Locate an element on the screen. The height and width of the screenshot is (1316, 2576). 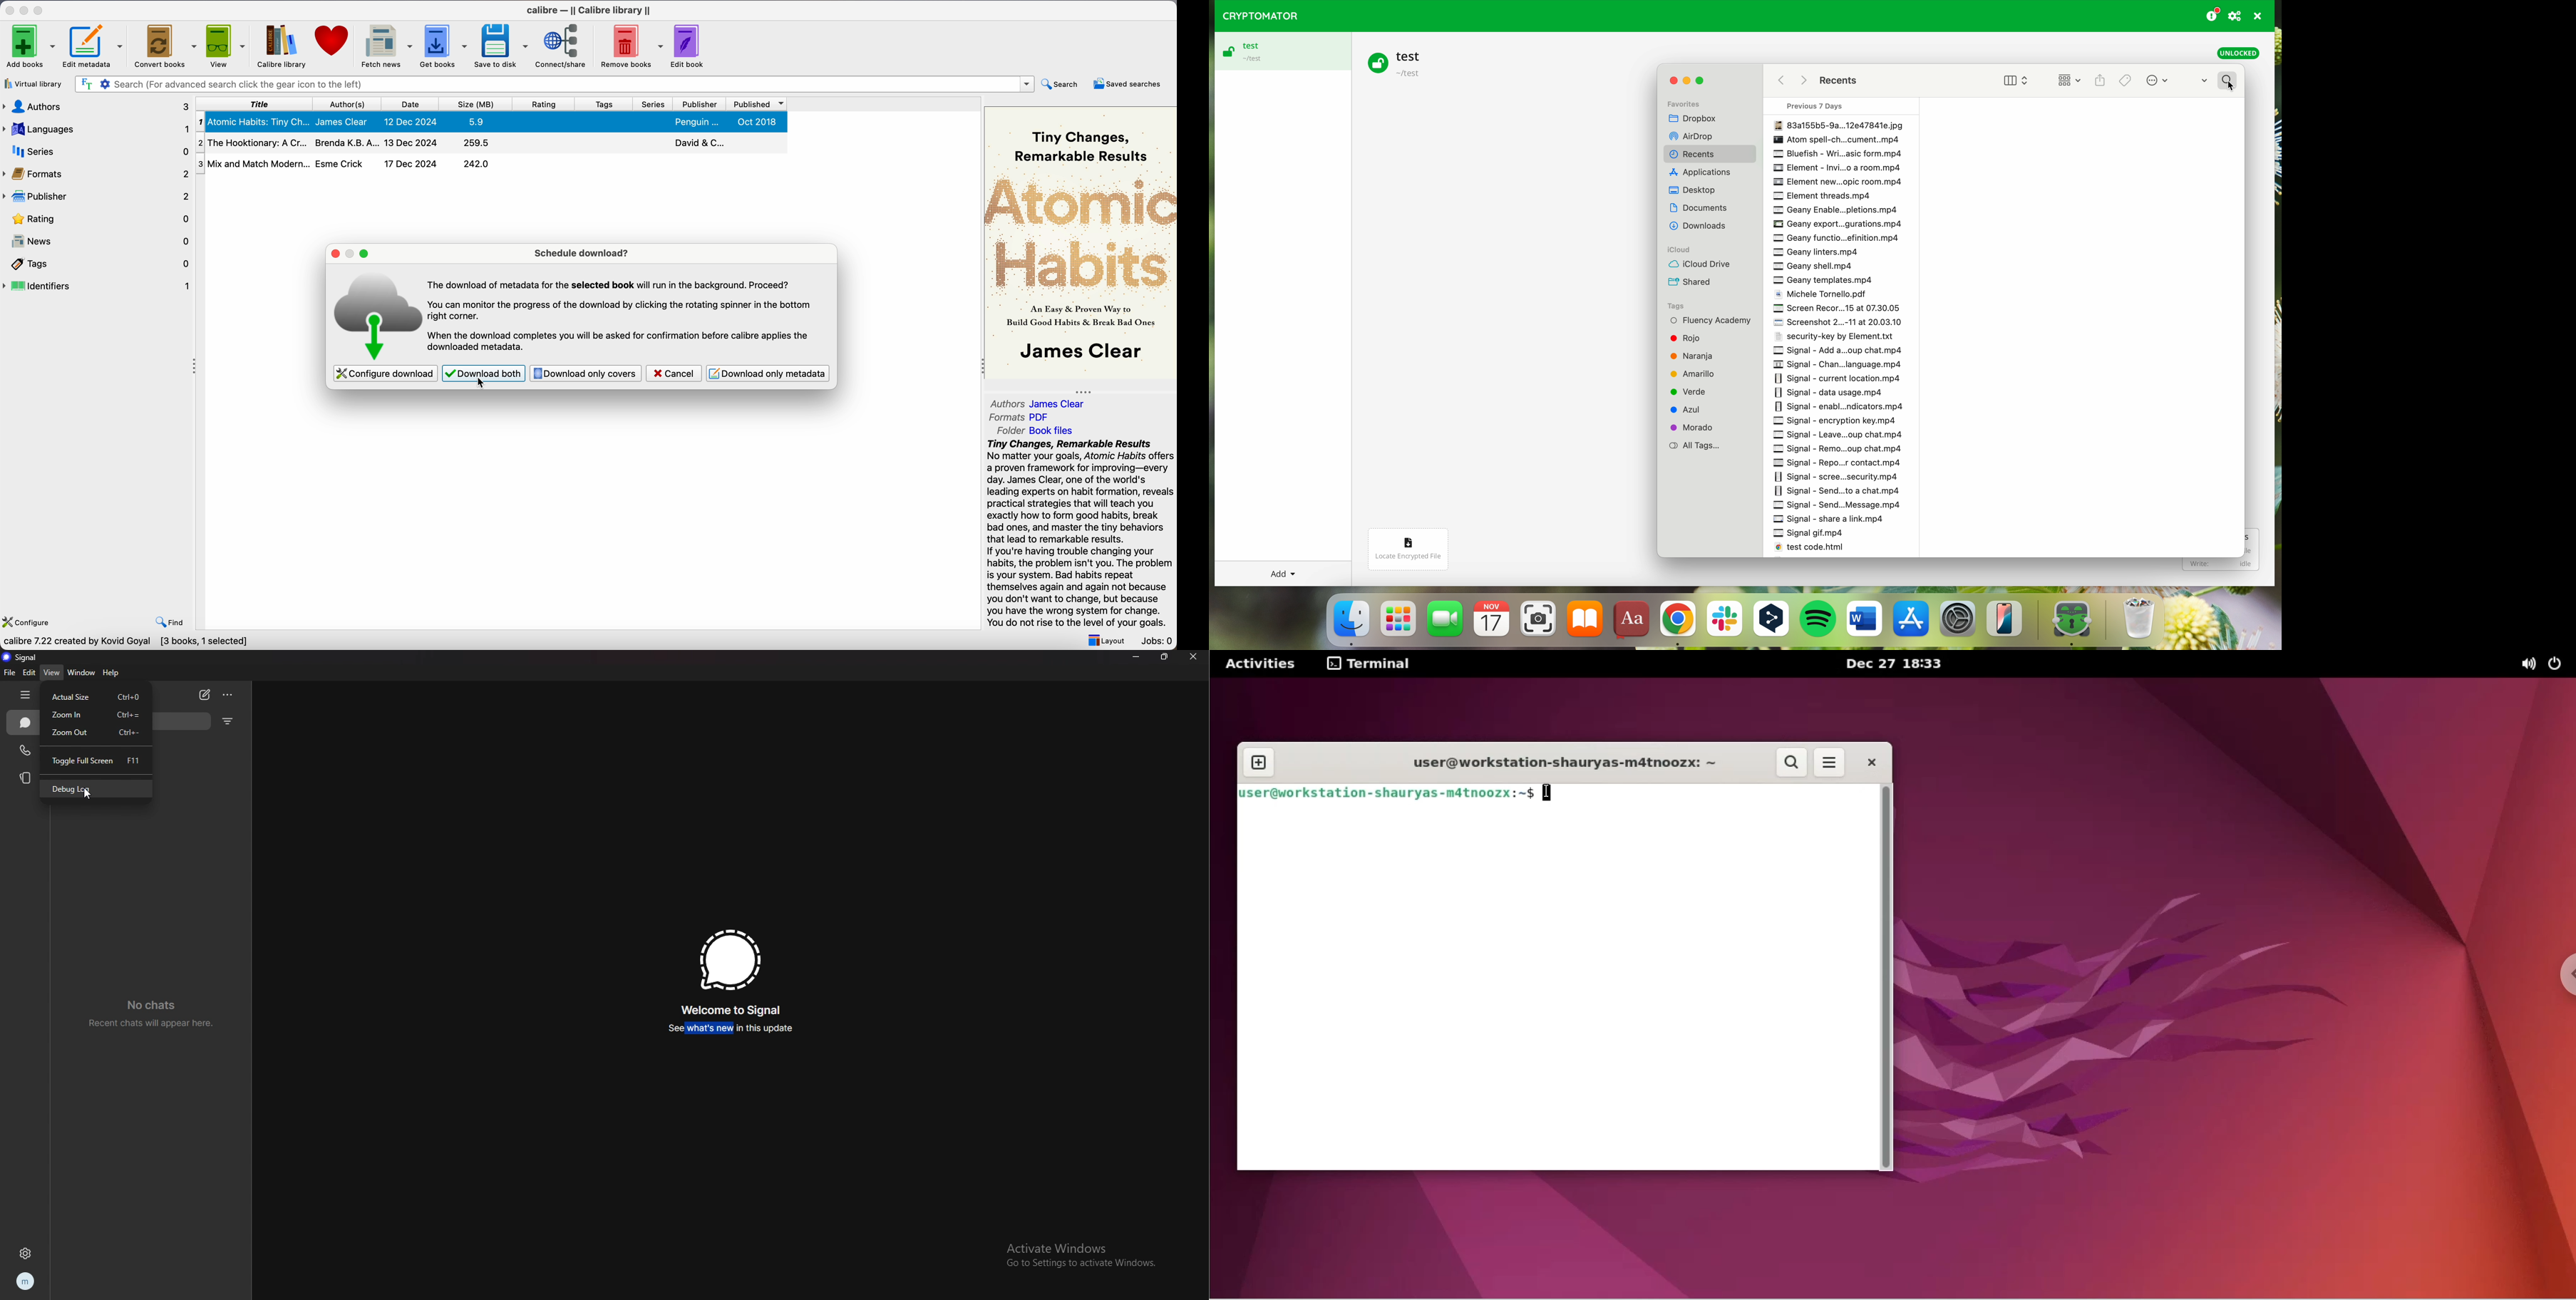
Dropbox is located at coordinates (1699, 117).